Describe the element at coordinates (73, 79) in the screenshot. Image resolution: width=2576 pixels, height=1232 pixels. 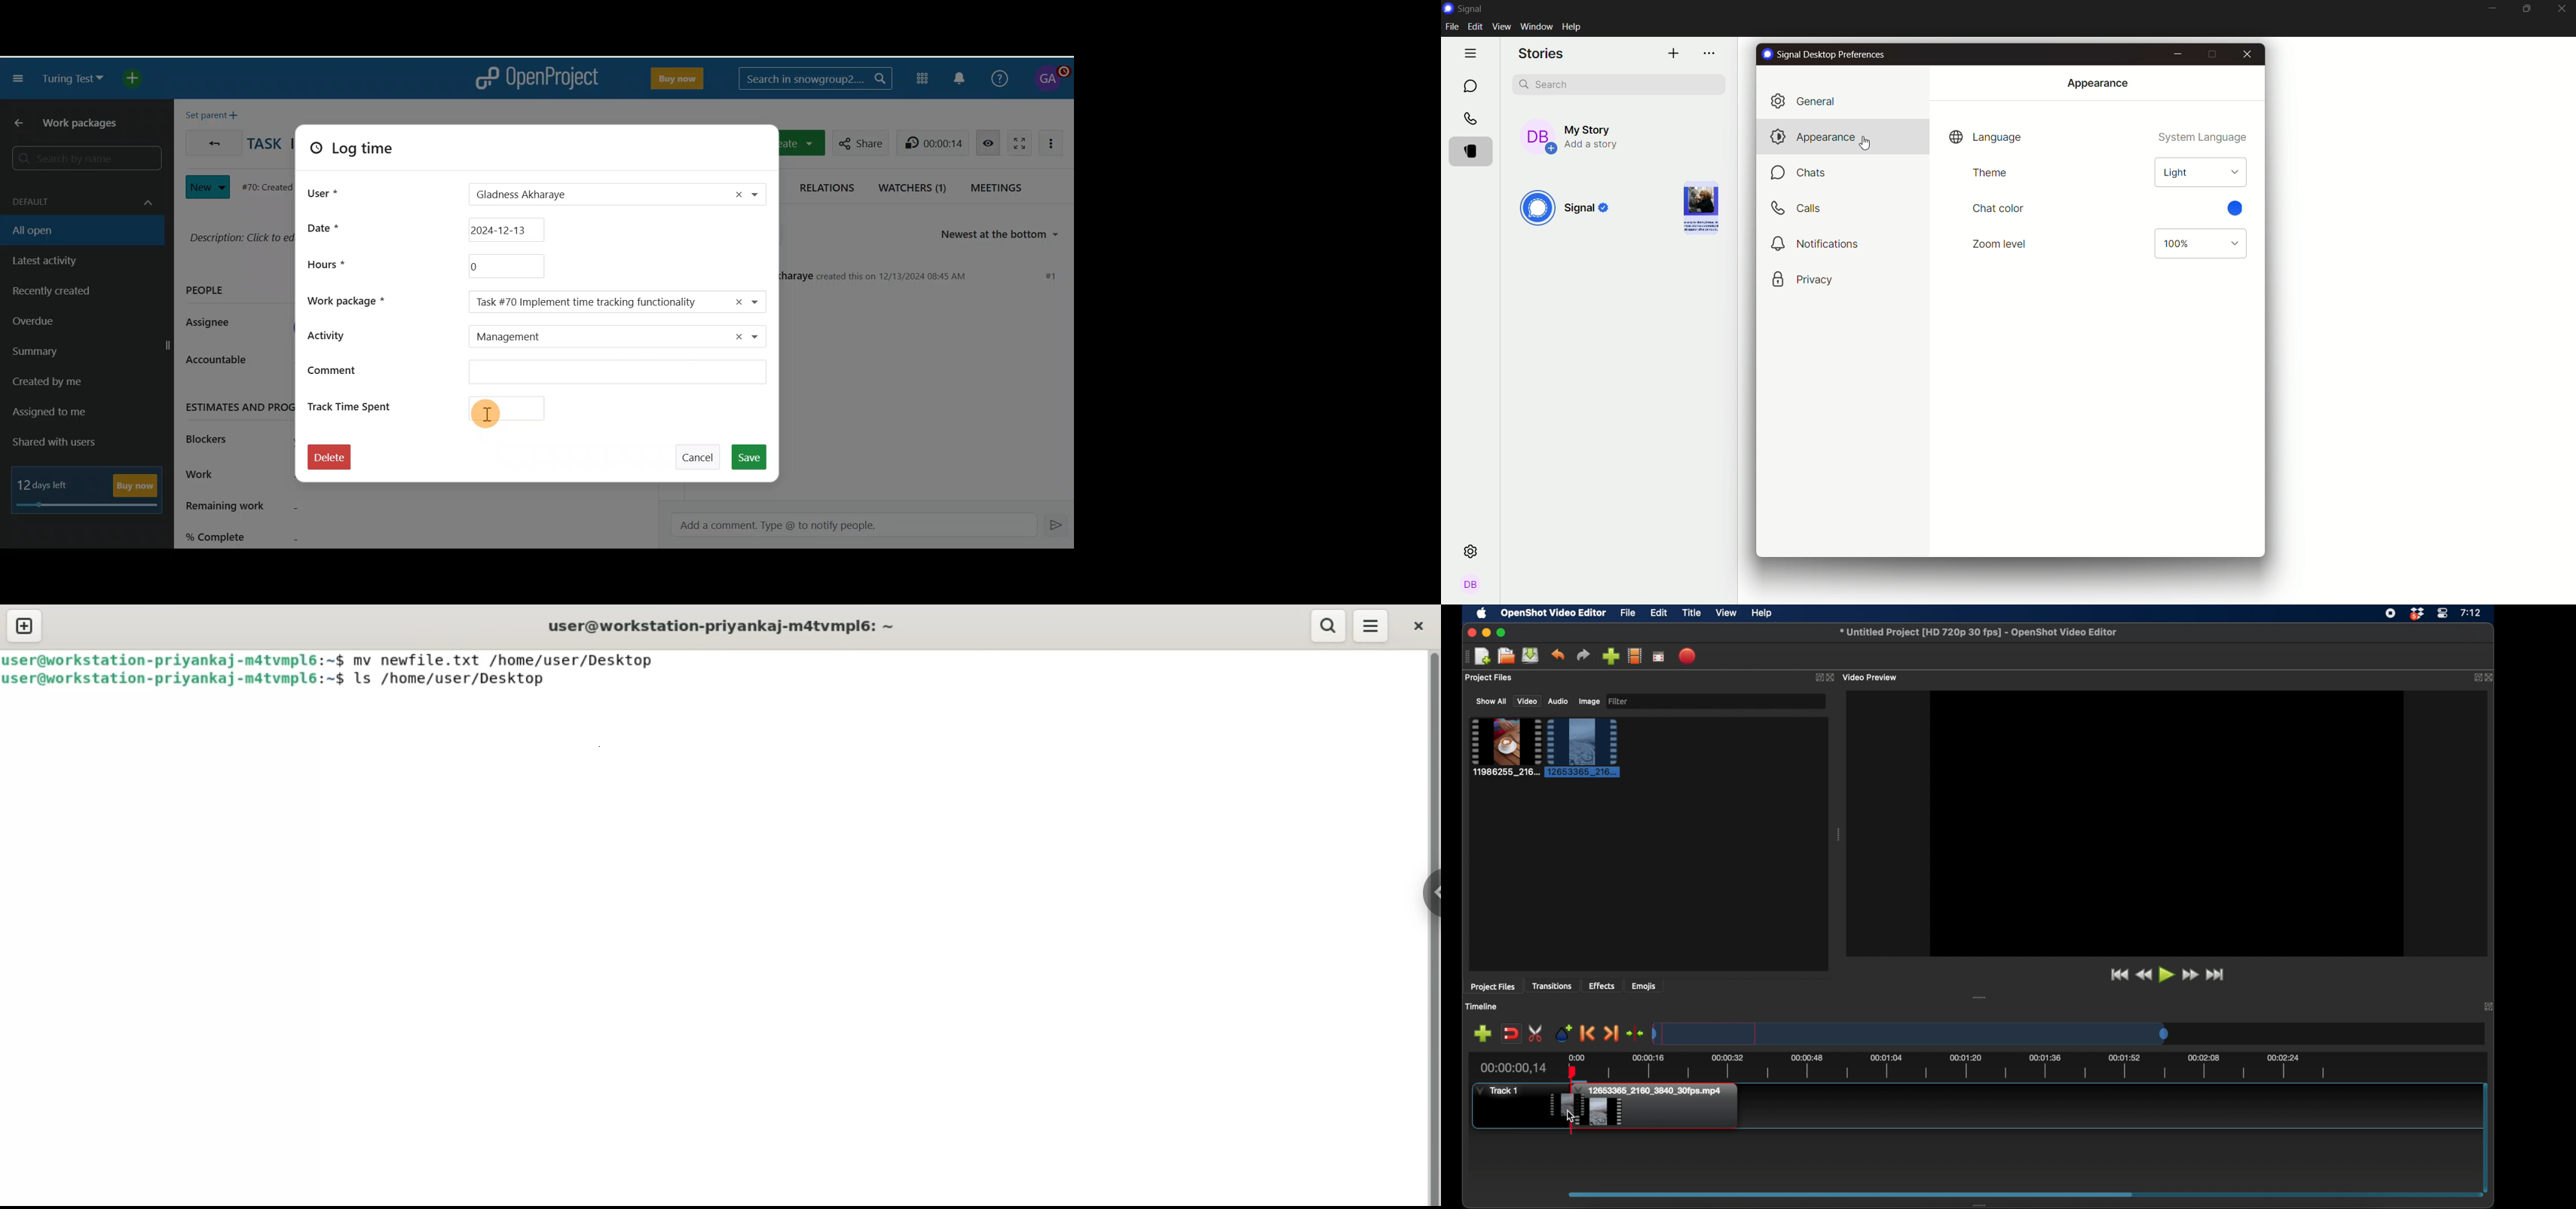
I see `Turing test` at that location.